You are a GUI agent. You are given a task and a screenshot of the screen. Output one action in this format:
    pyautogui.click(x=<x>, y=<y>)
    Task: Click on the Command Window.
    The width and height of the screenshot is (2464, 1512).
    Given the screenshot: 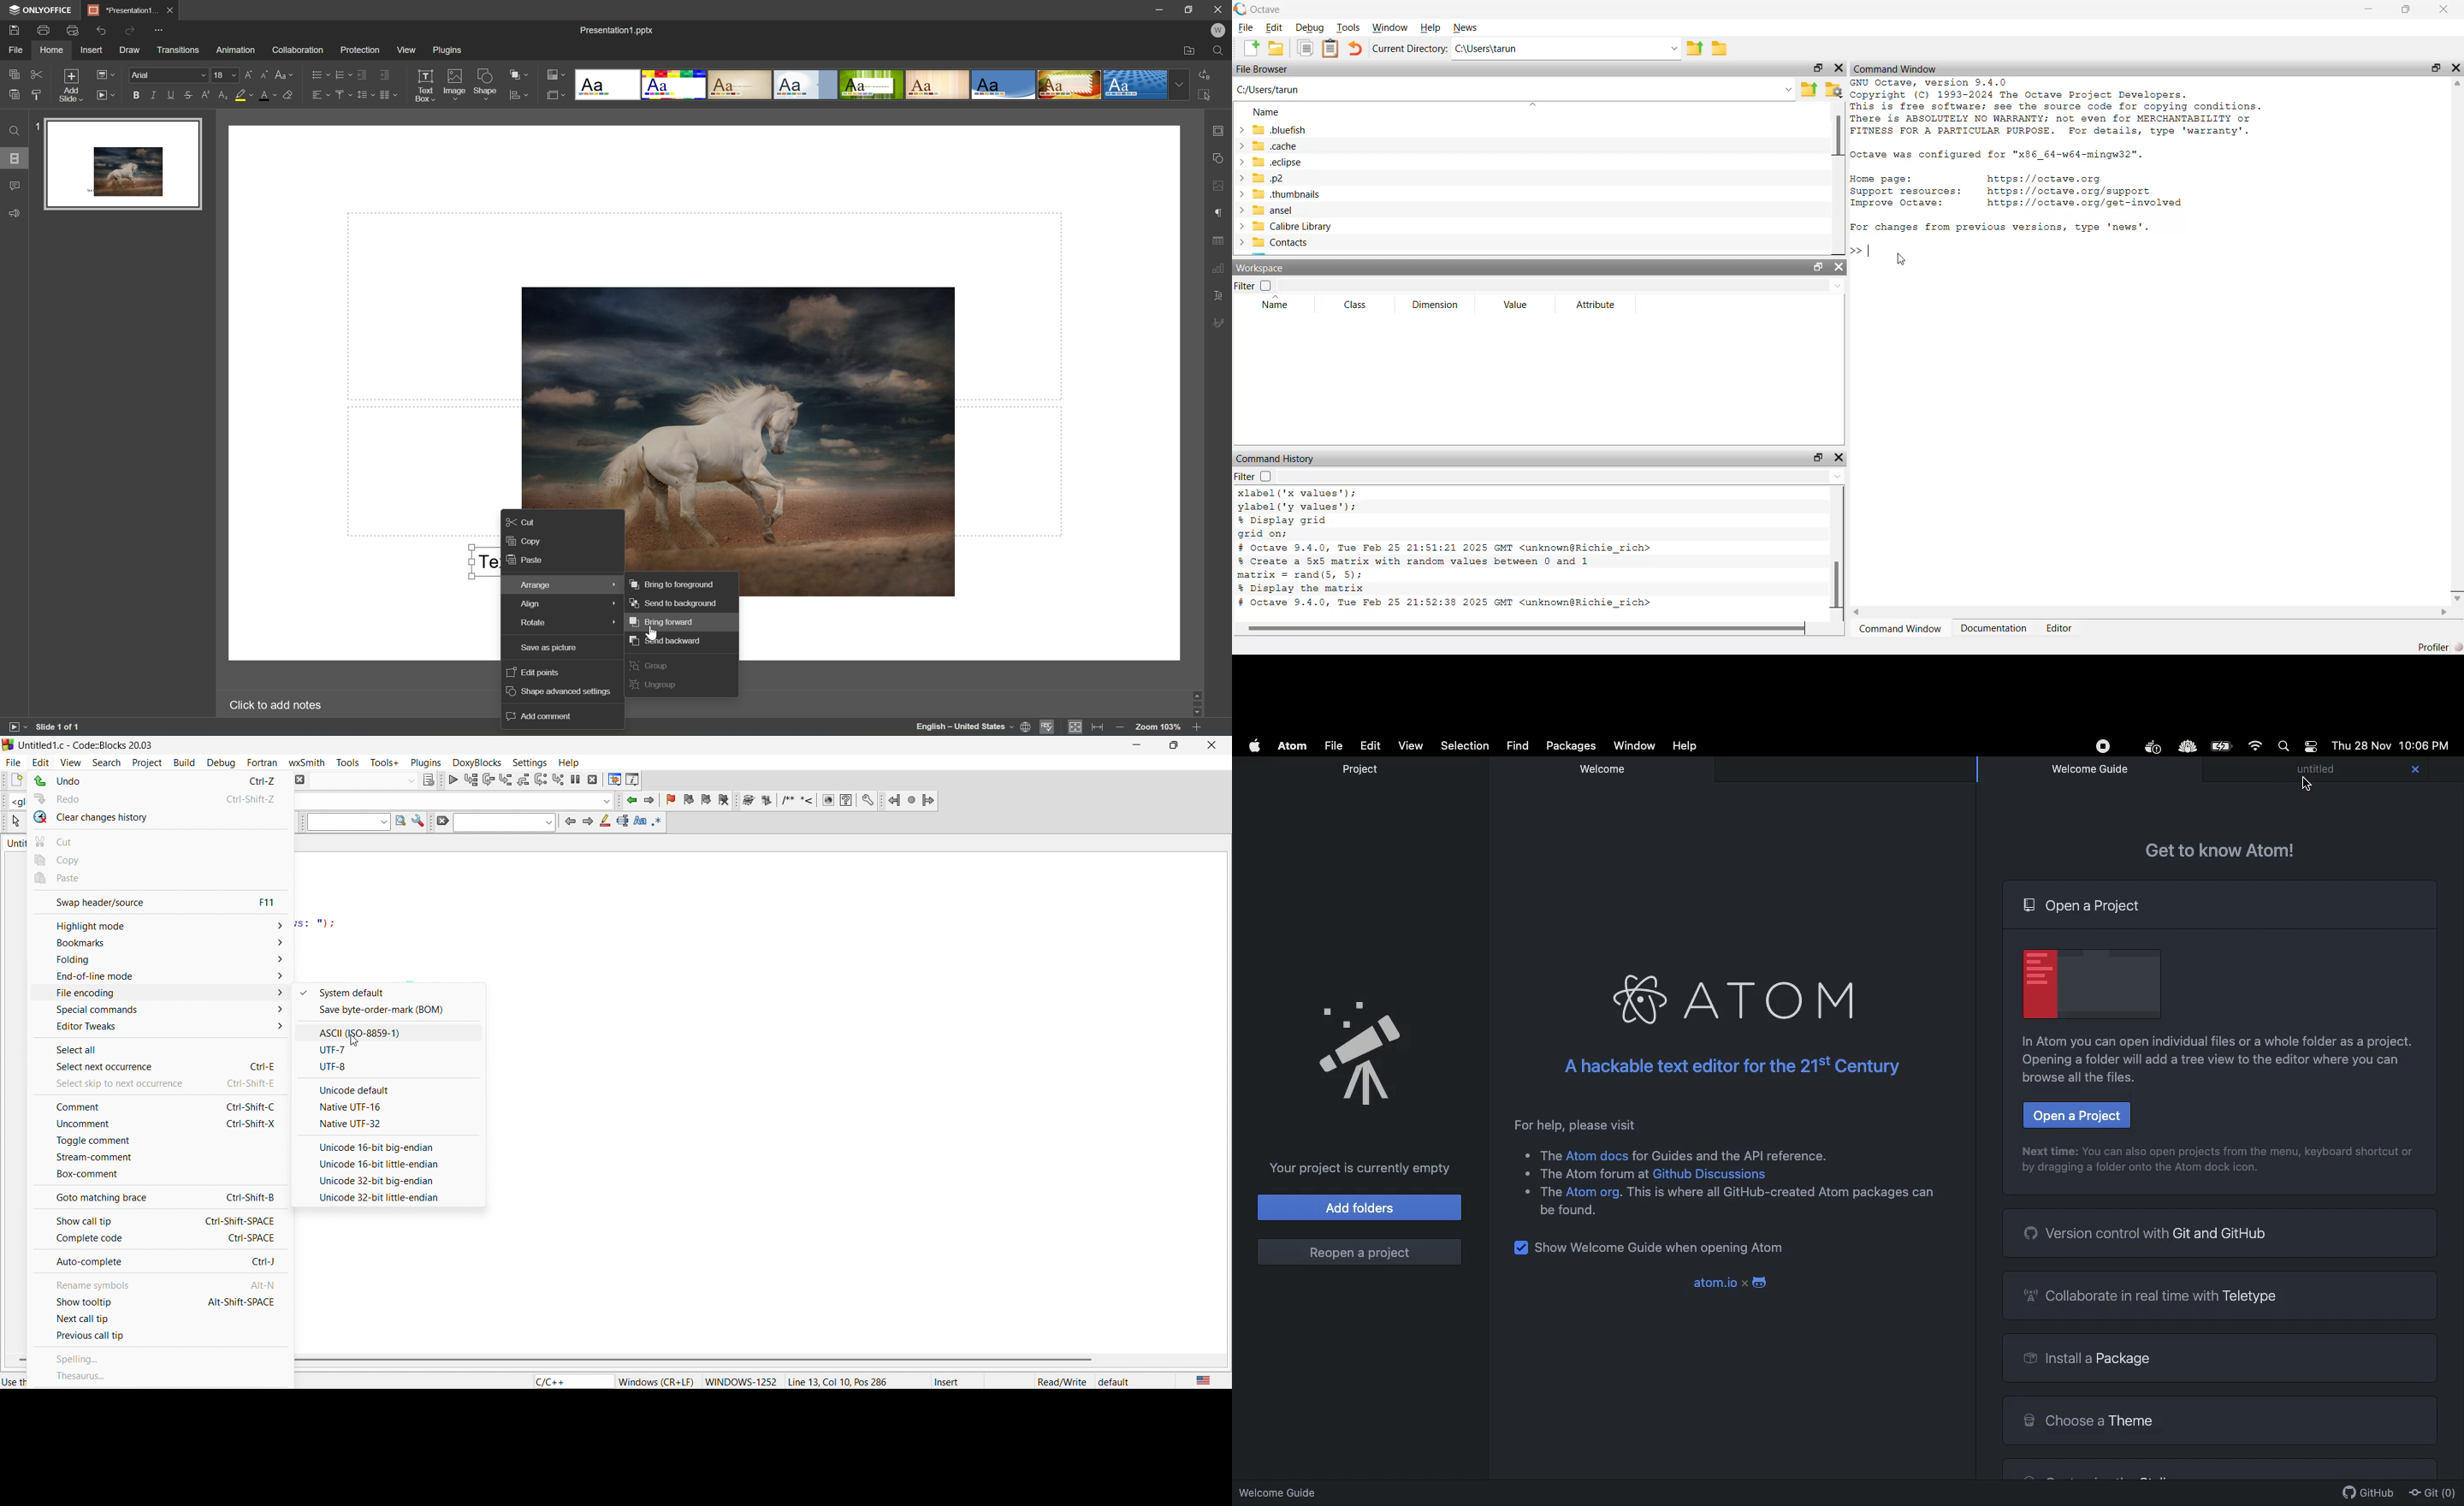 What is the action you would take?
    pyautogui.click(x=1895, y=66)
    